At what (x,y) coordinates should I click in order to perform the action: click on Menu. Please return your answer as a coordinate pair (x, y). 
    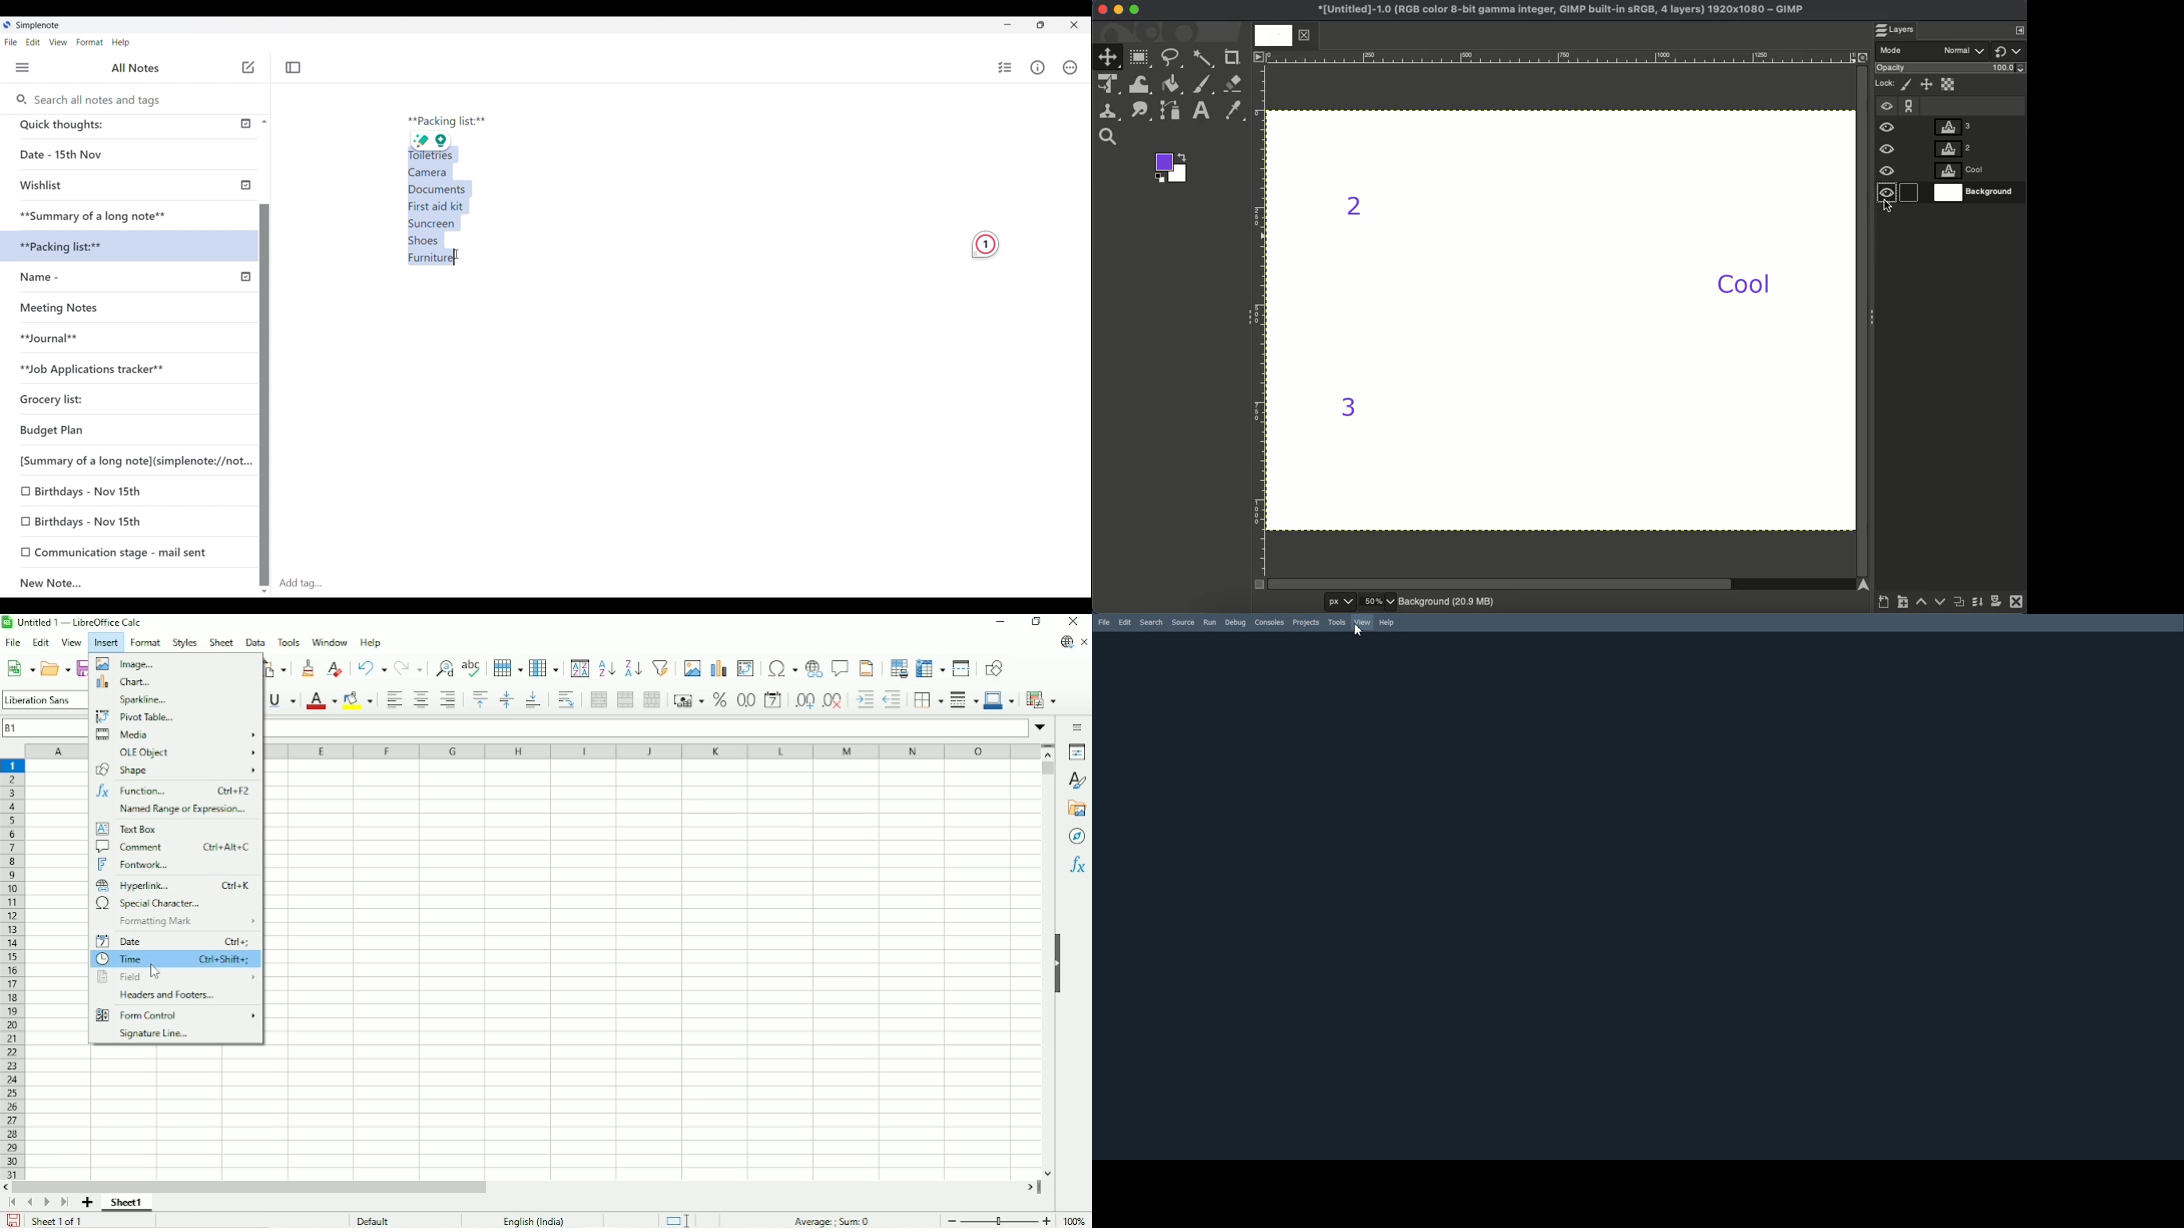
    Looking at the image, I should click on (23, 68).